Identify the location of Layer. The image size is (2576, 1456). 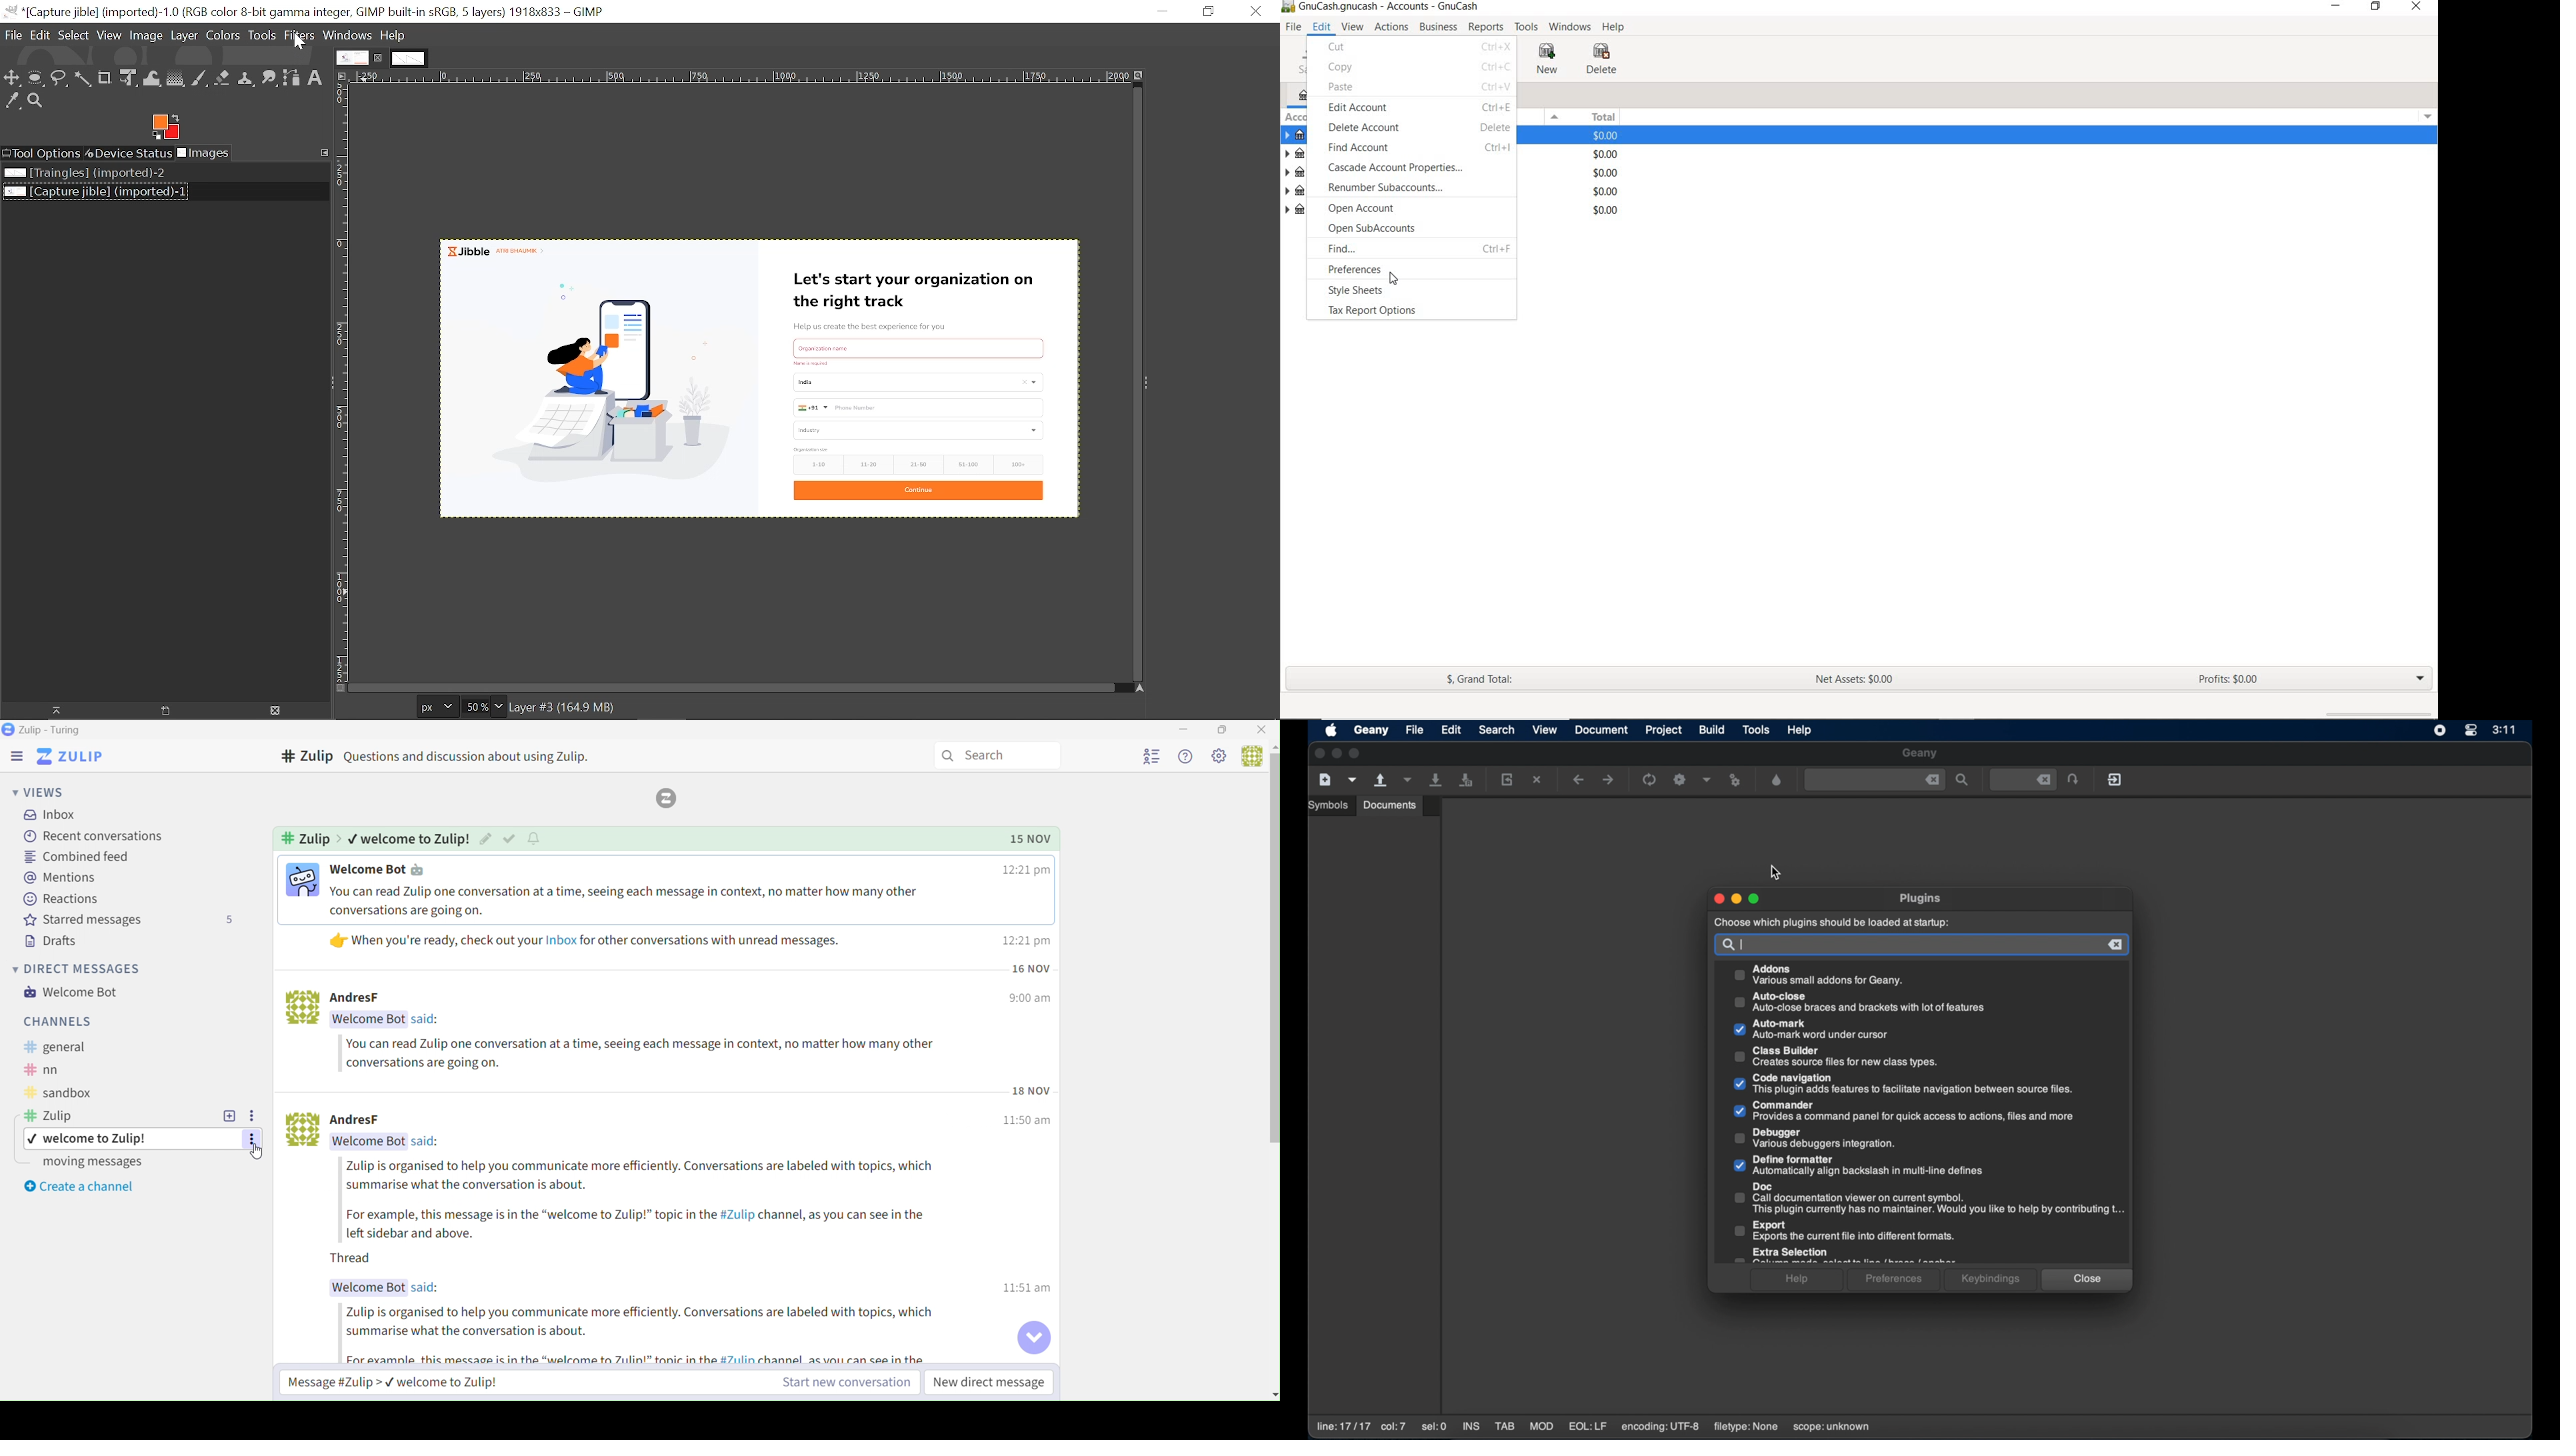
(184, 35).